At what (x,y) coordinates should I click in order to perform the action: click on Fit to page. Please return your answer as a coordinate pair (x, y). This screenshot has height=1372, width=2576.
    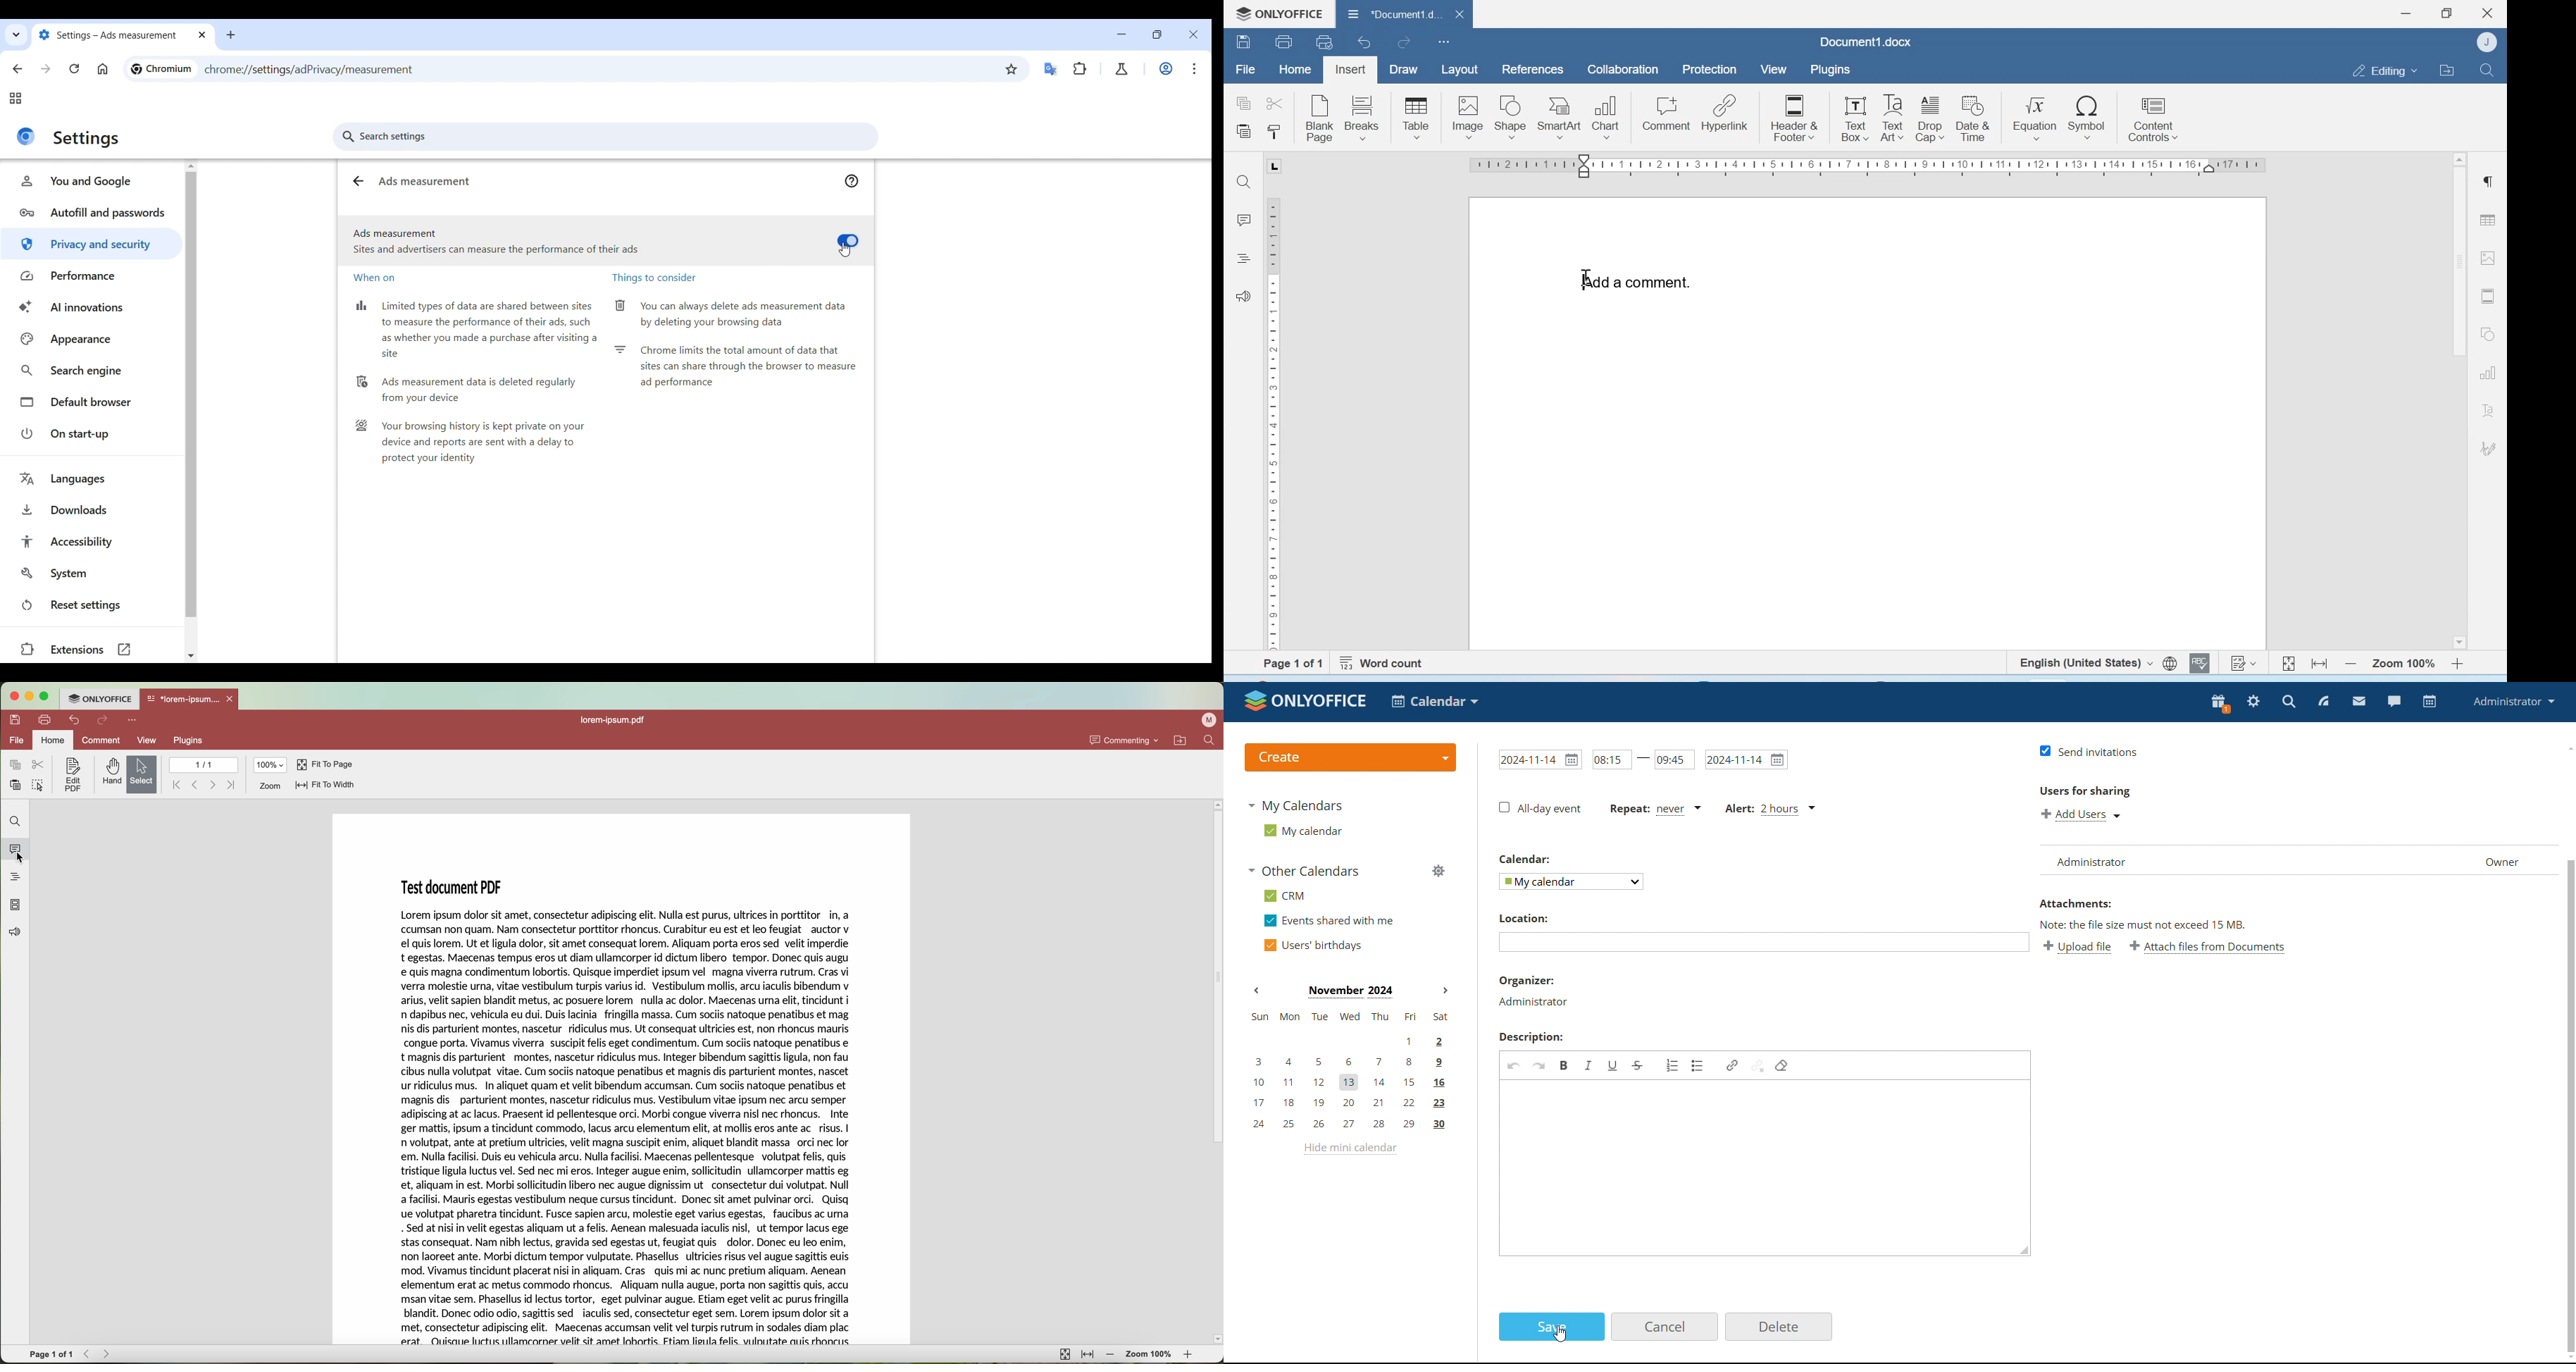
    Looking at the image, I should click on (2289, 663).